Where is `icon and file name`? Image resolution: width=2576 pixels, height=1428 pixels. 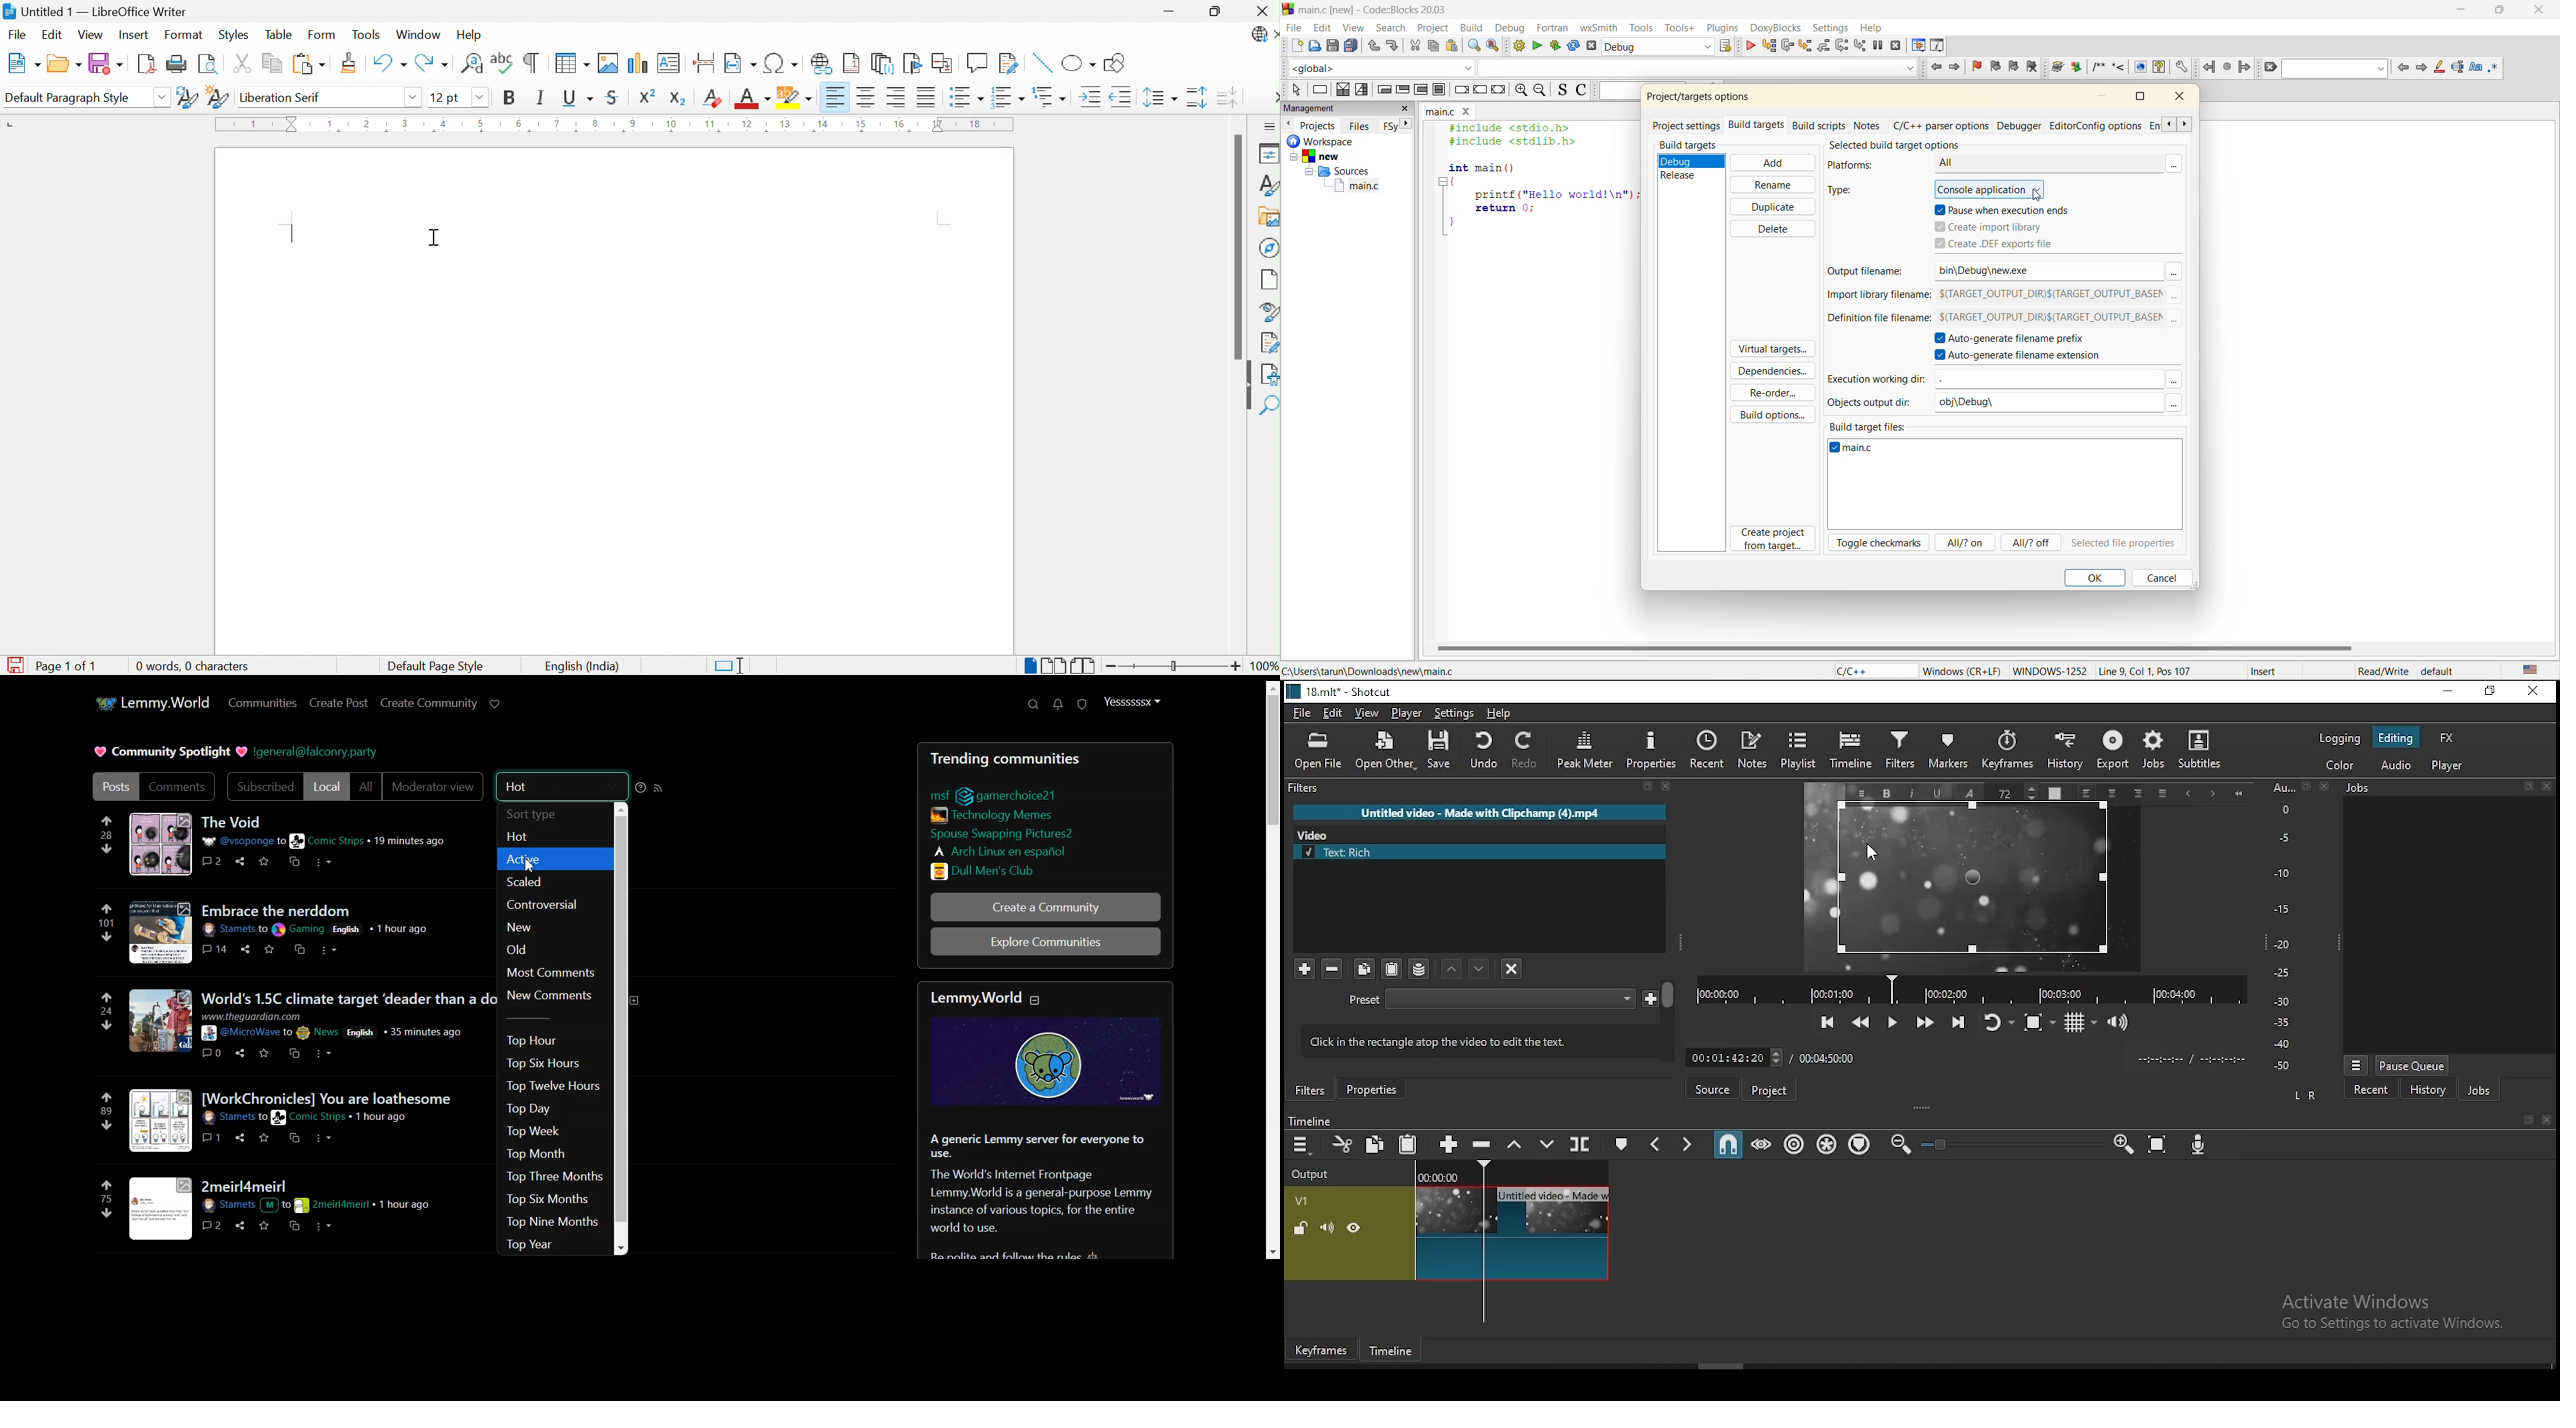
icon and file name is located at coordinates (1338, 692).